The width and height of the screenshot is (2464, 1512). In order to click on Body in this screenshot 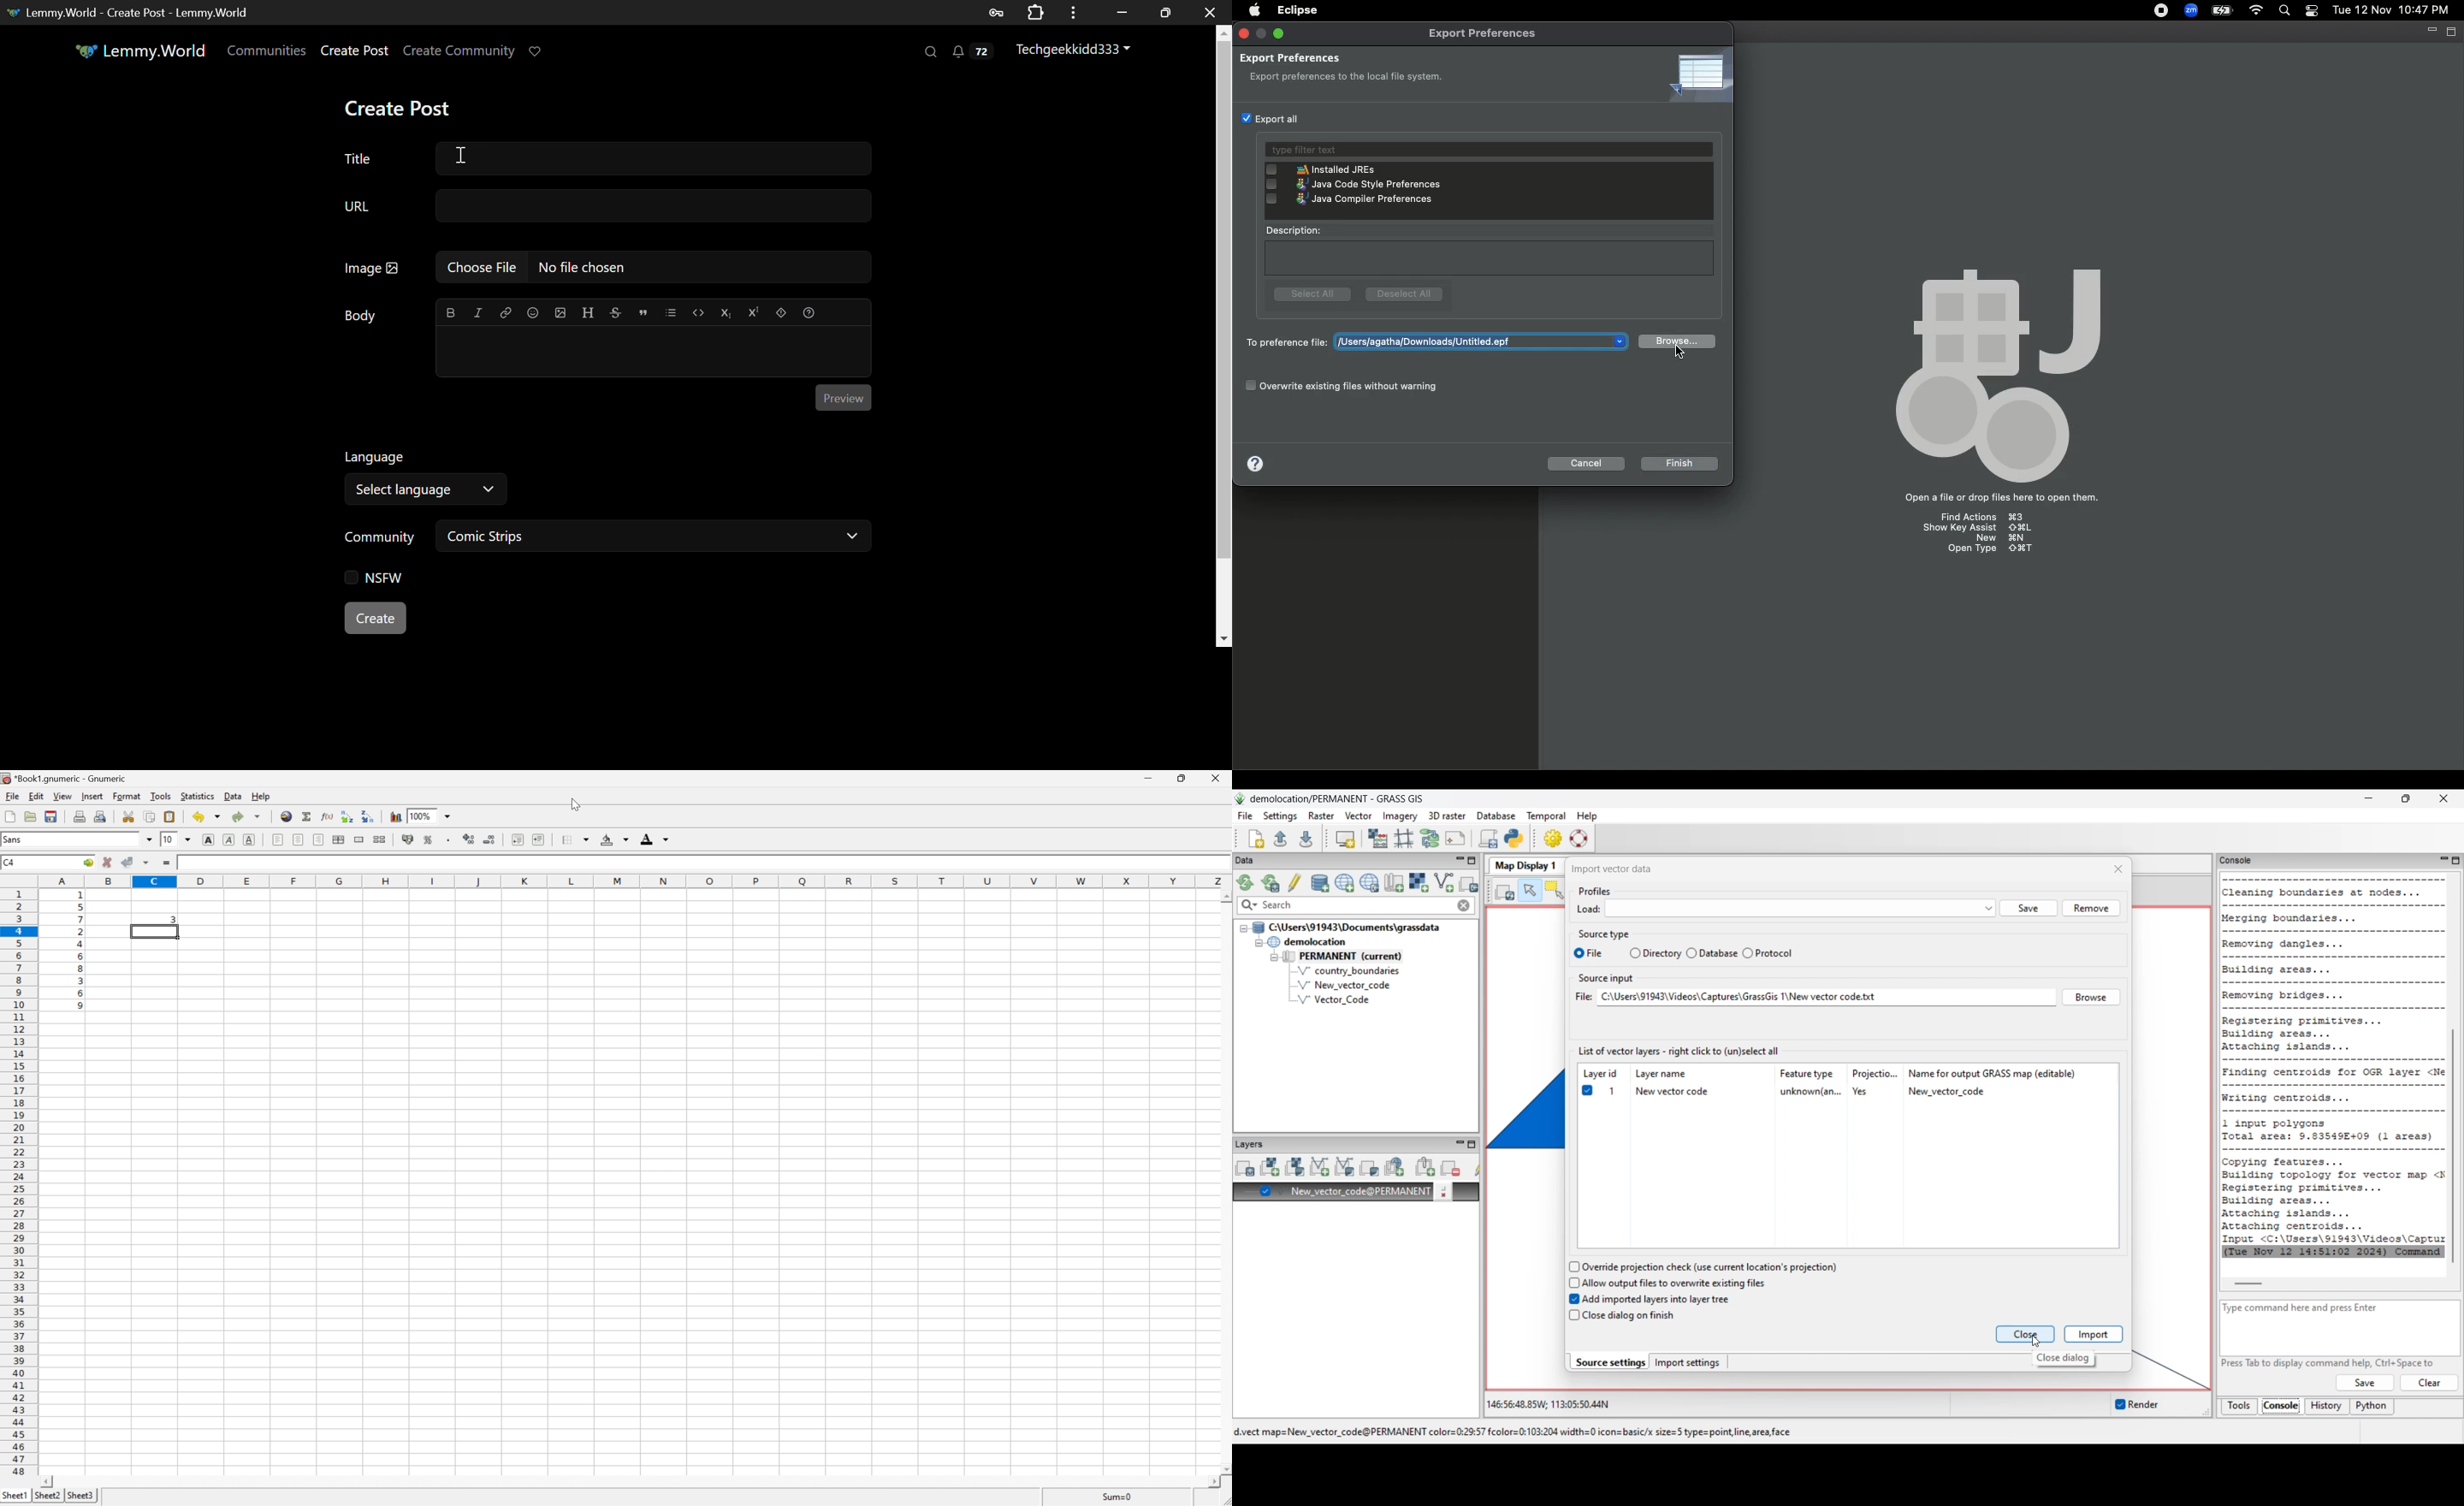, I will do `click(361, 316)`.